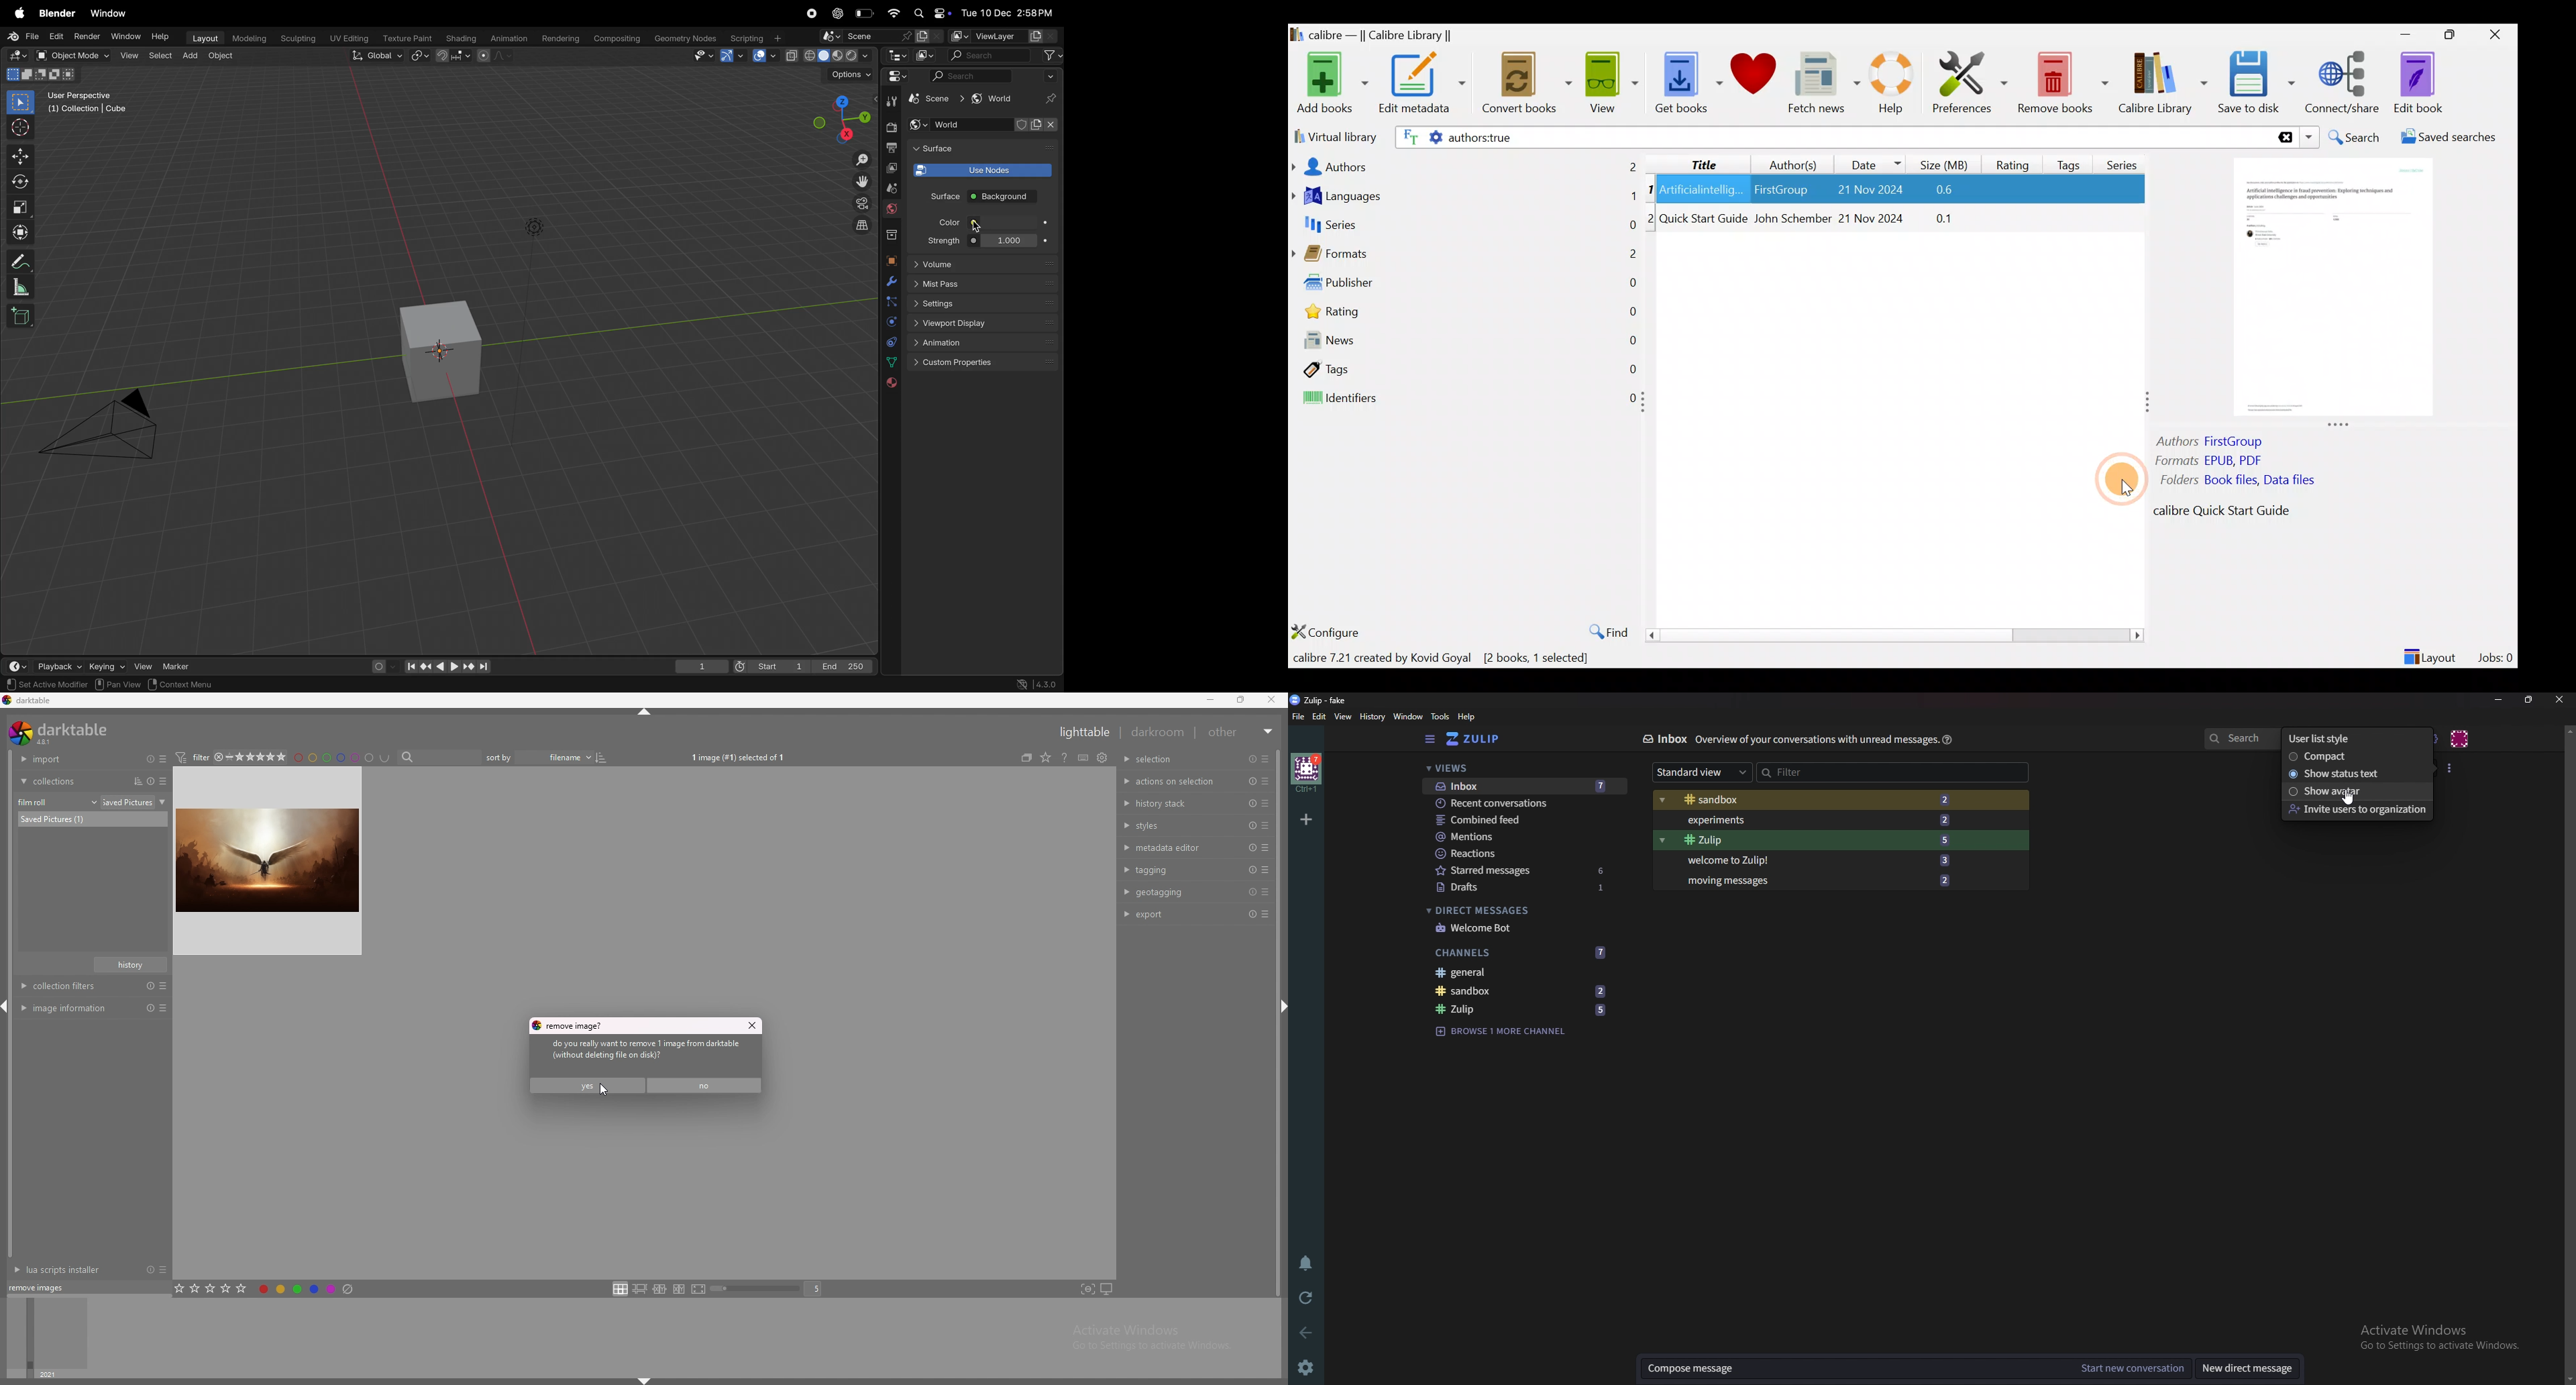  I want to click on Convert books, so click(1527, 83).